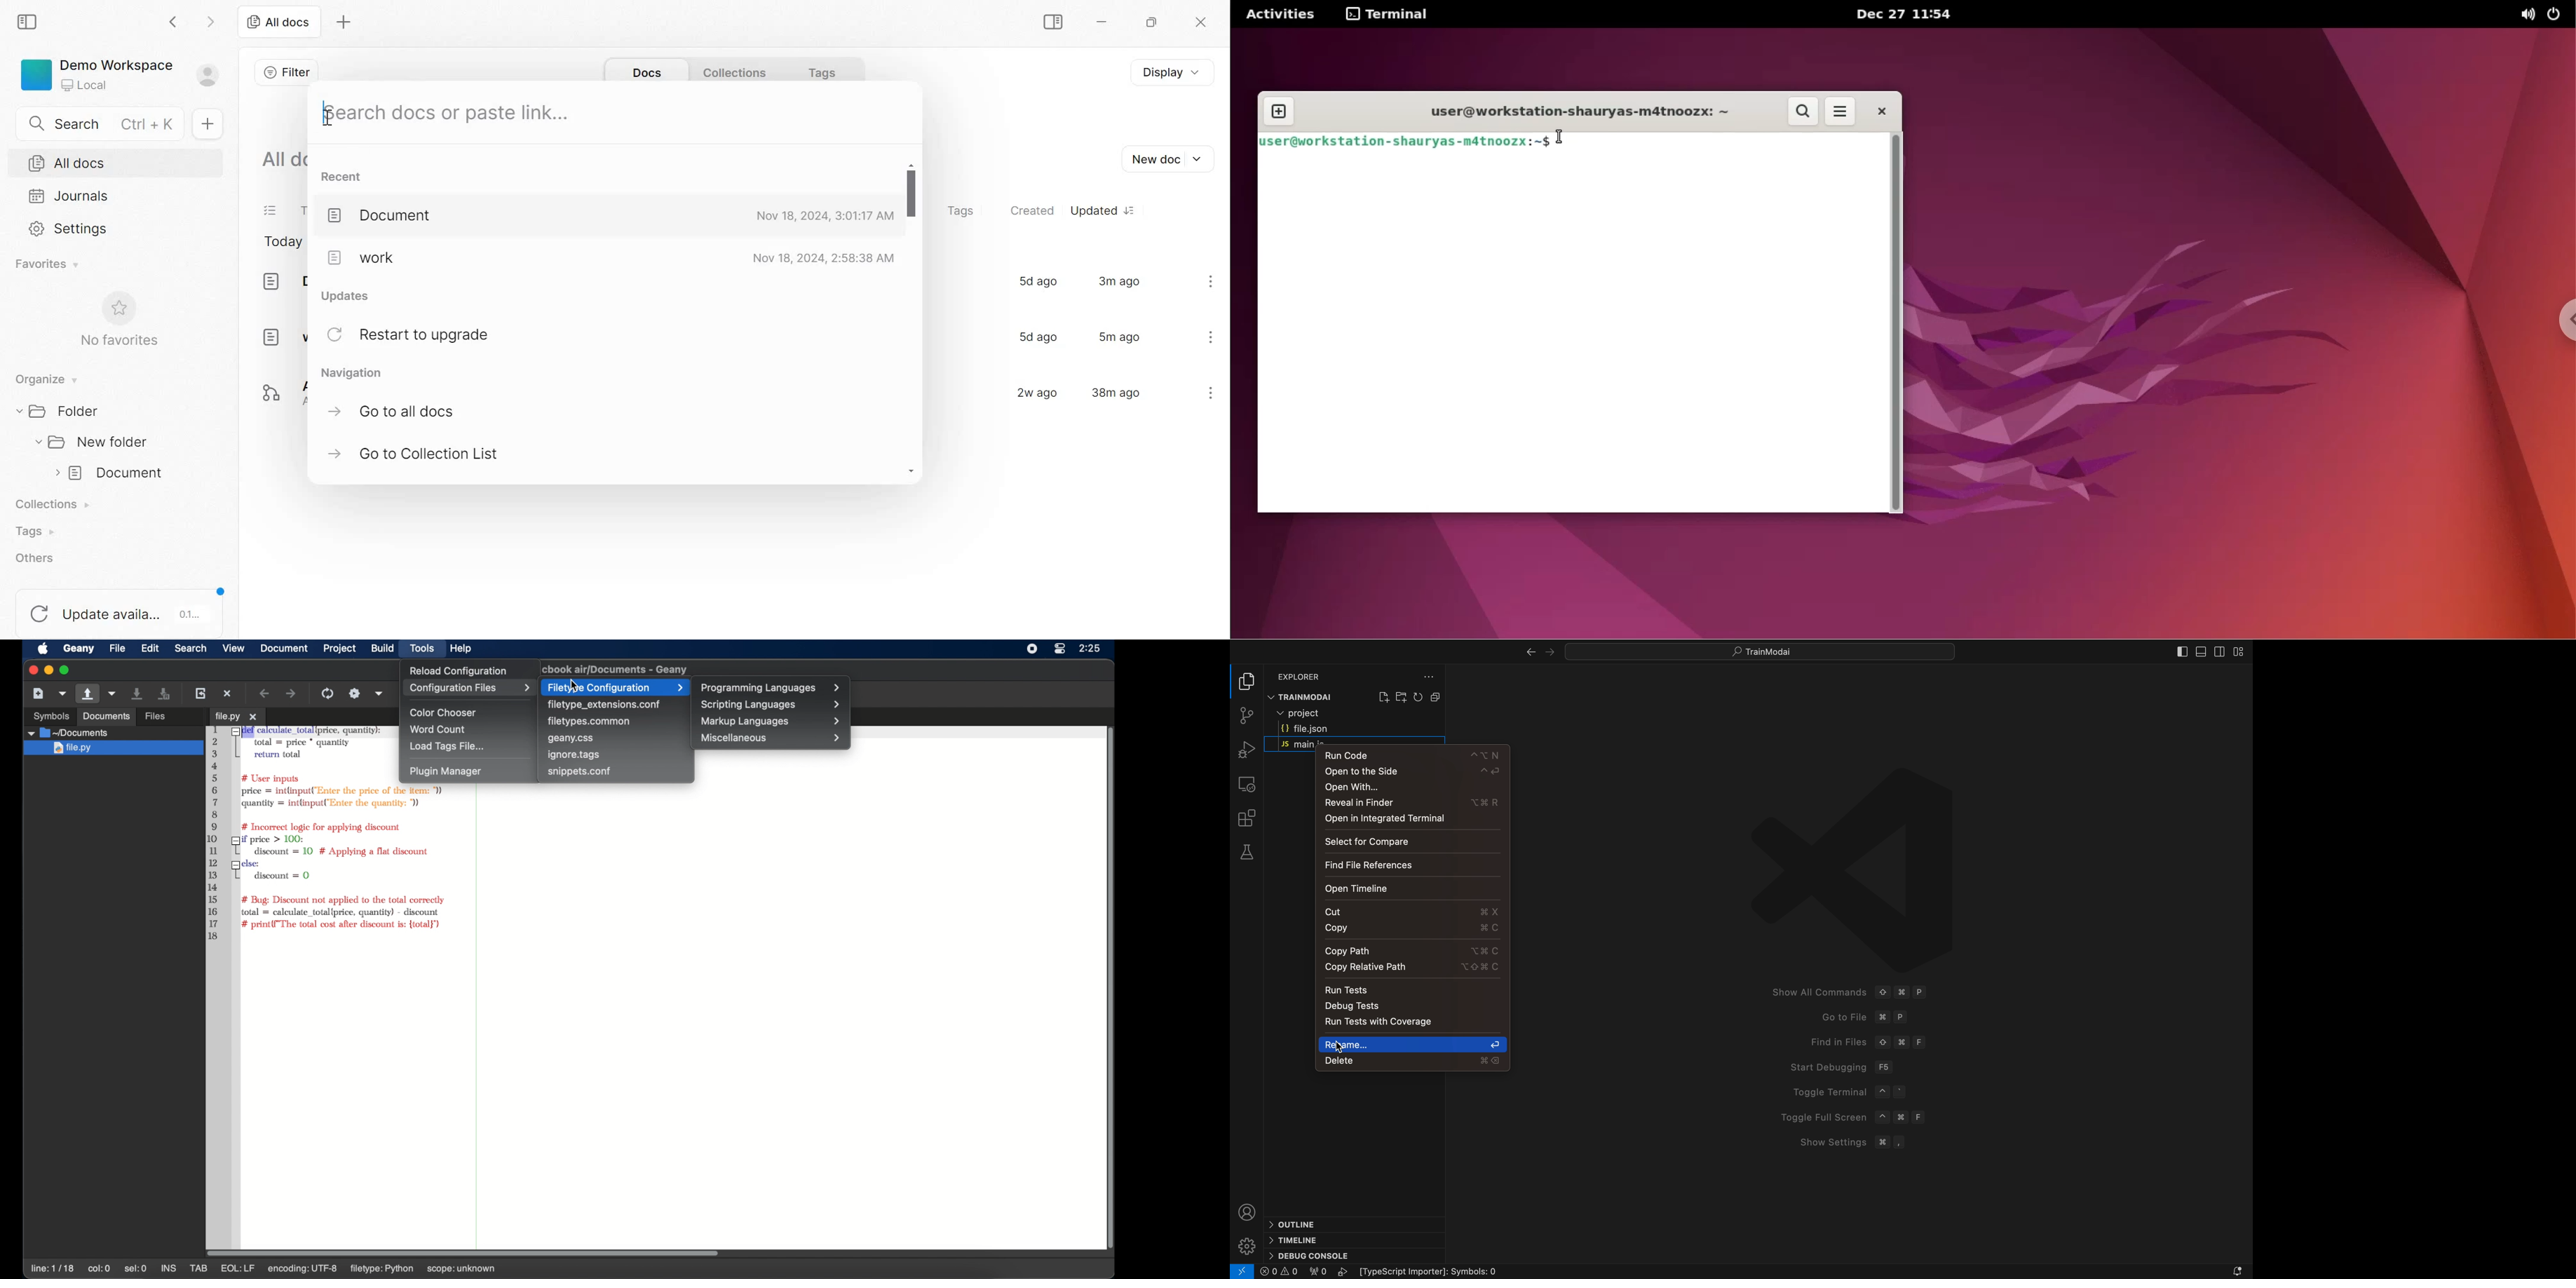 This screenshot has width=2576, height=1288. Describe the element at coordinates (1415, 756) in the screenshot. I see `run code` at that location.